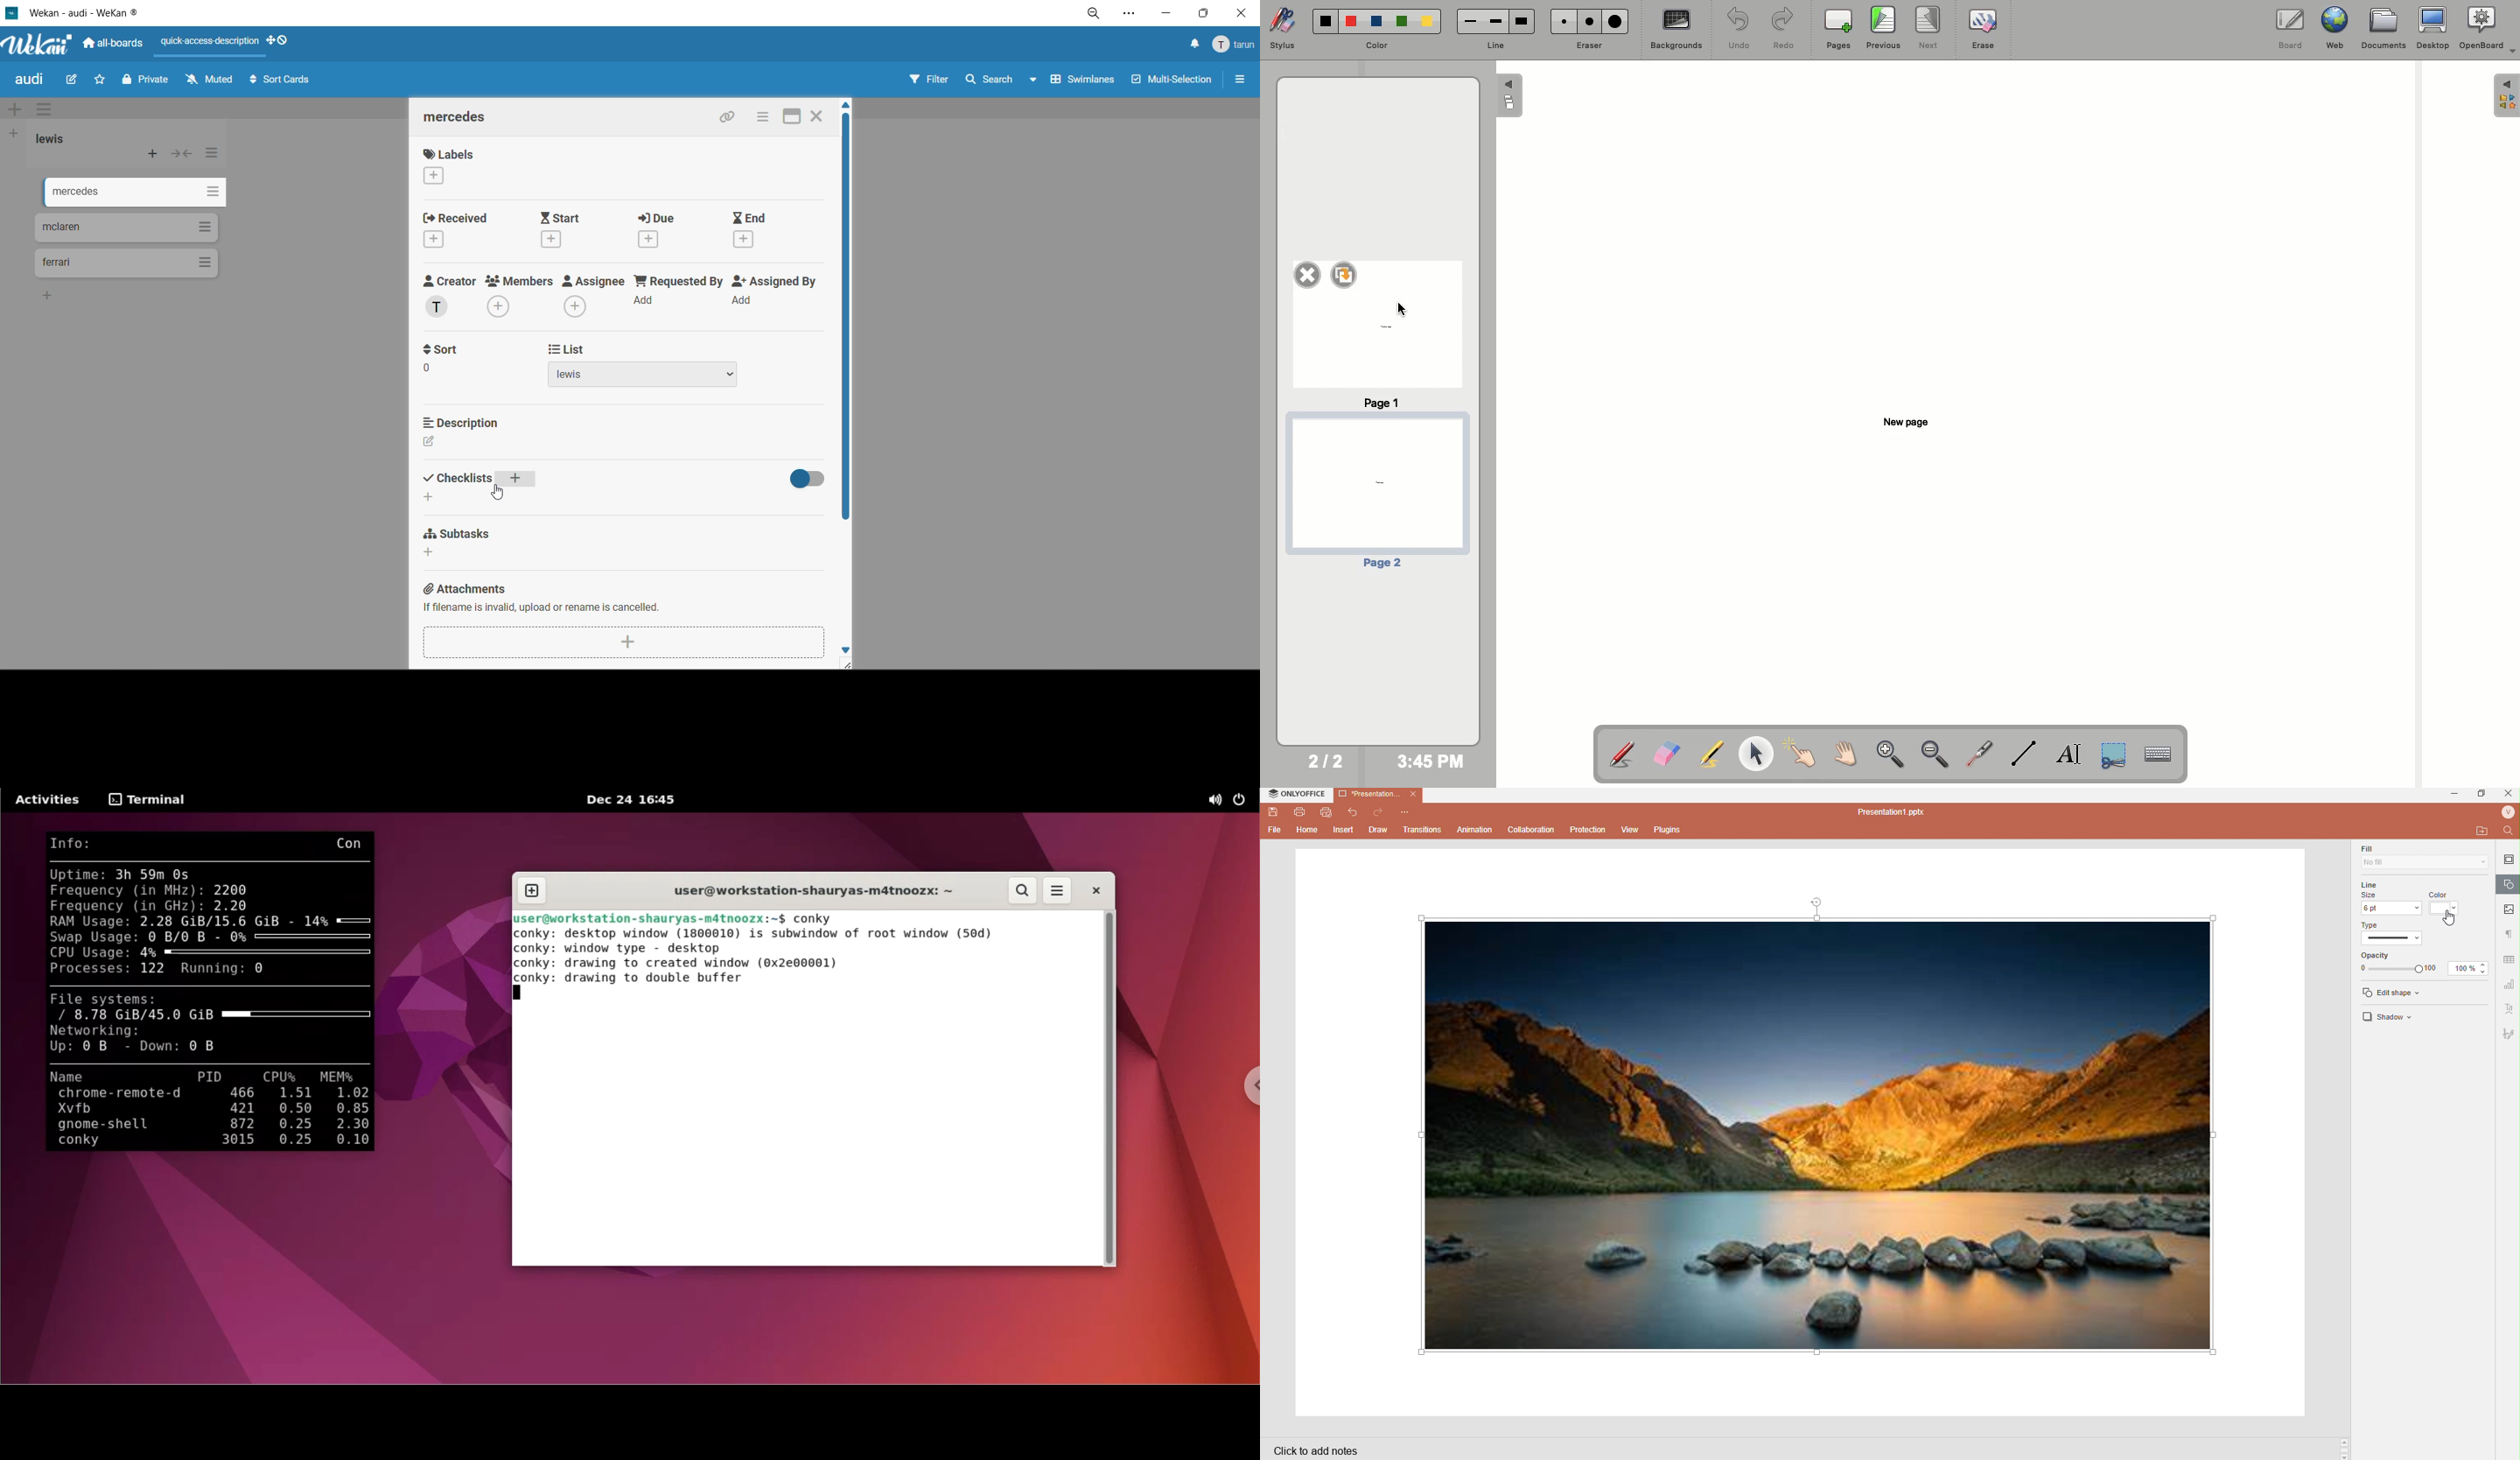 The image size is (2520, 1484). I want to click on collapse, so click(184, 157).